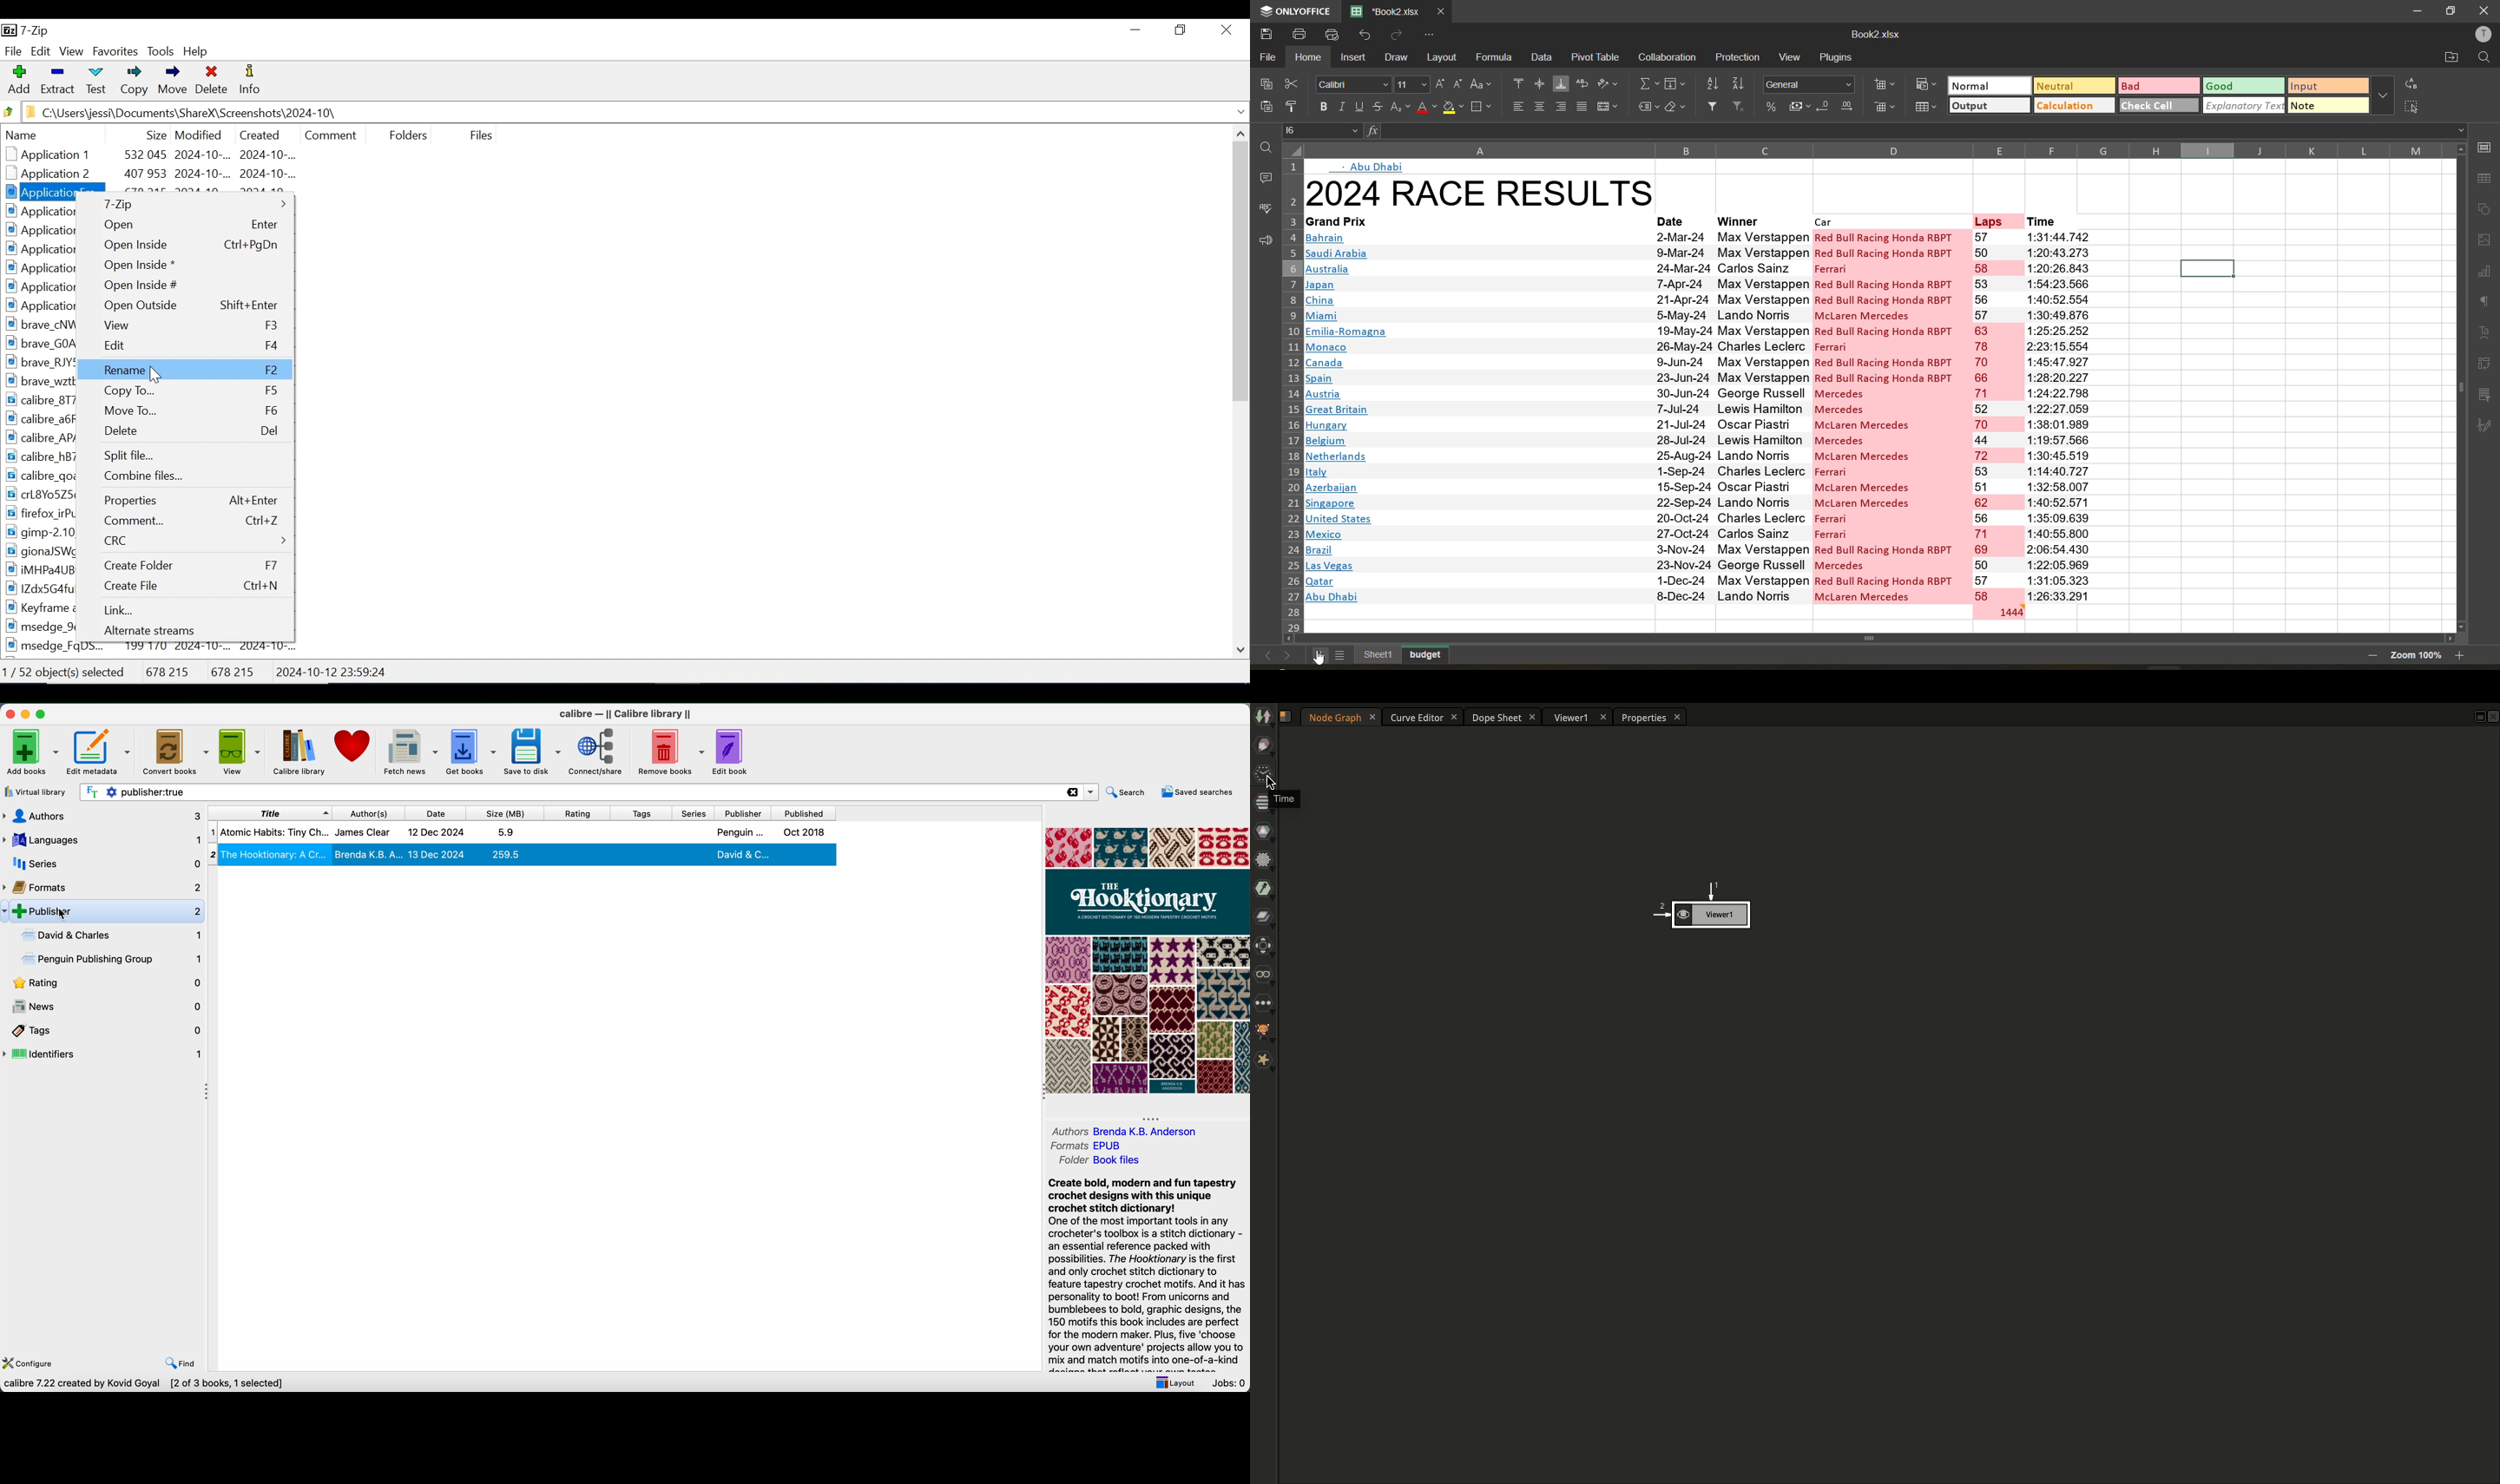  I want to click on scroll right, so click(2448, 639).